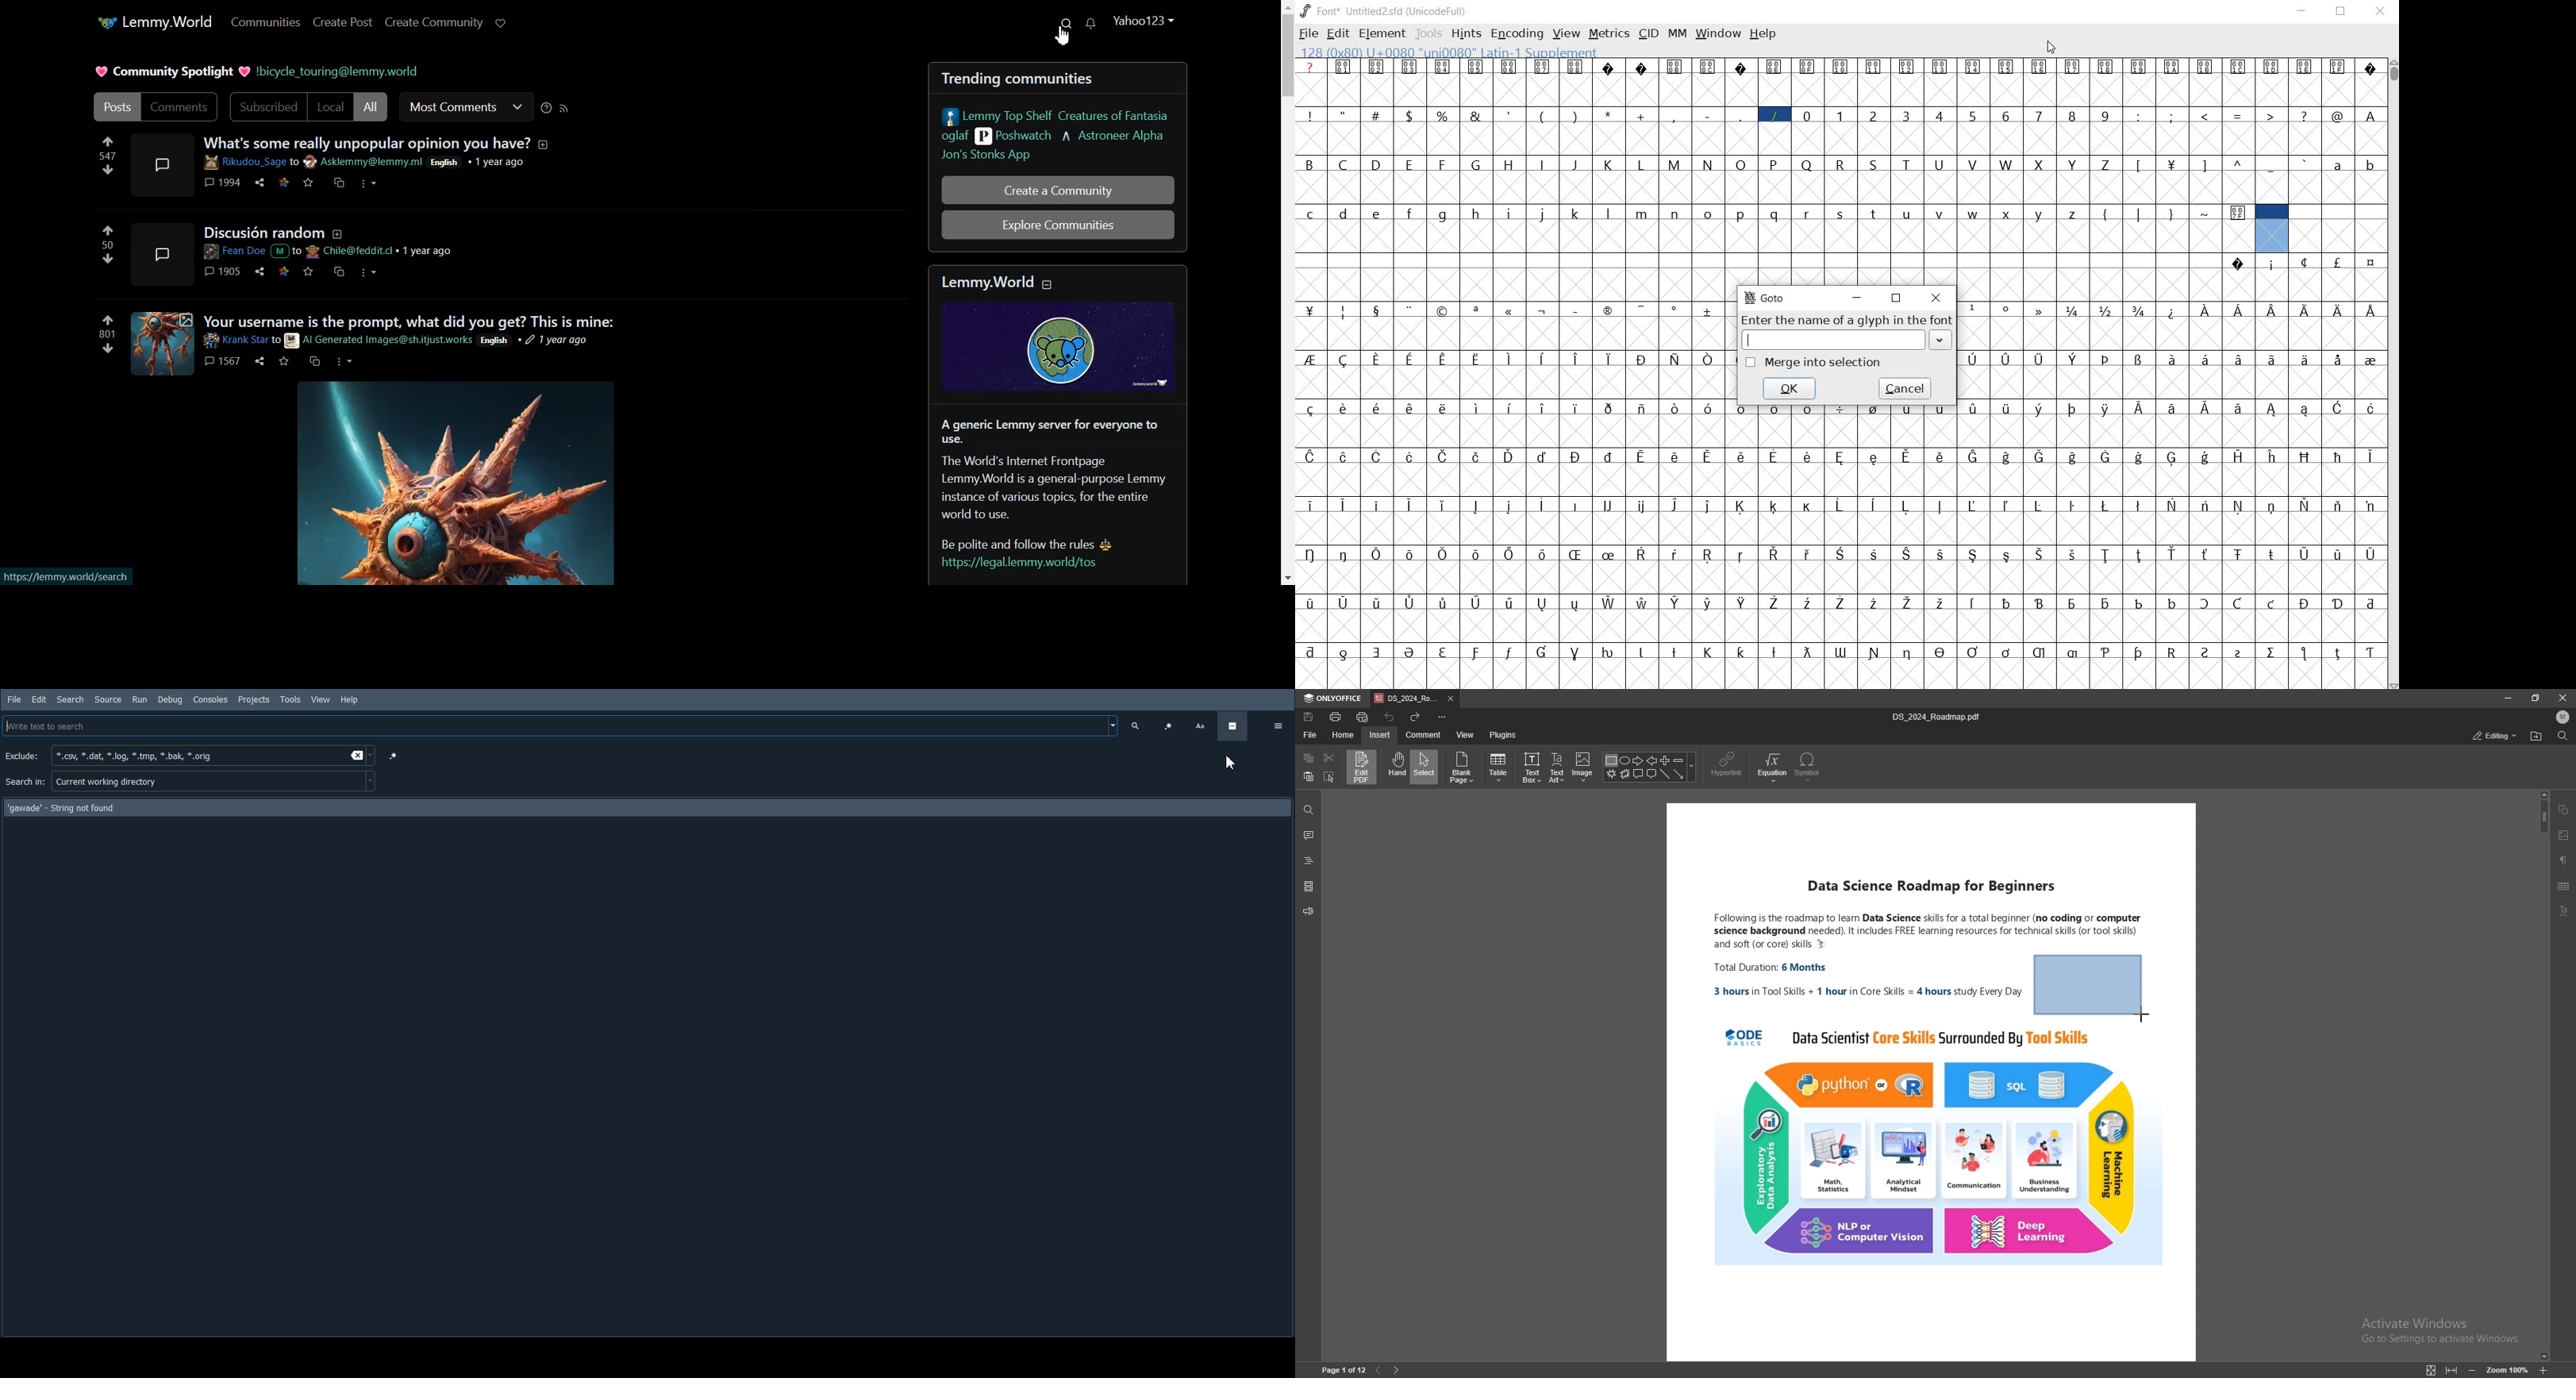 The height and width of the screenshot is (1400, 2576). What do you see at coordinates (1578, 554) in the screenshot?
I see `Symbol` at bounding box center [1578, 554].